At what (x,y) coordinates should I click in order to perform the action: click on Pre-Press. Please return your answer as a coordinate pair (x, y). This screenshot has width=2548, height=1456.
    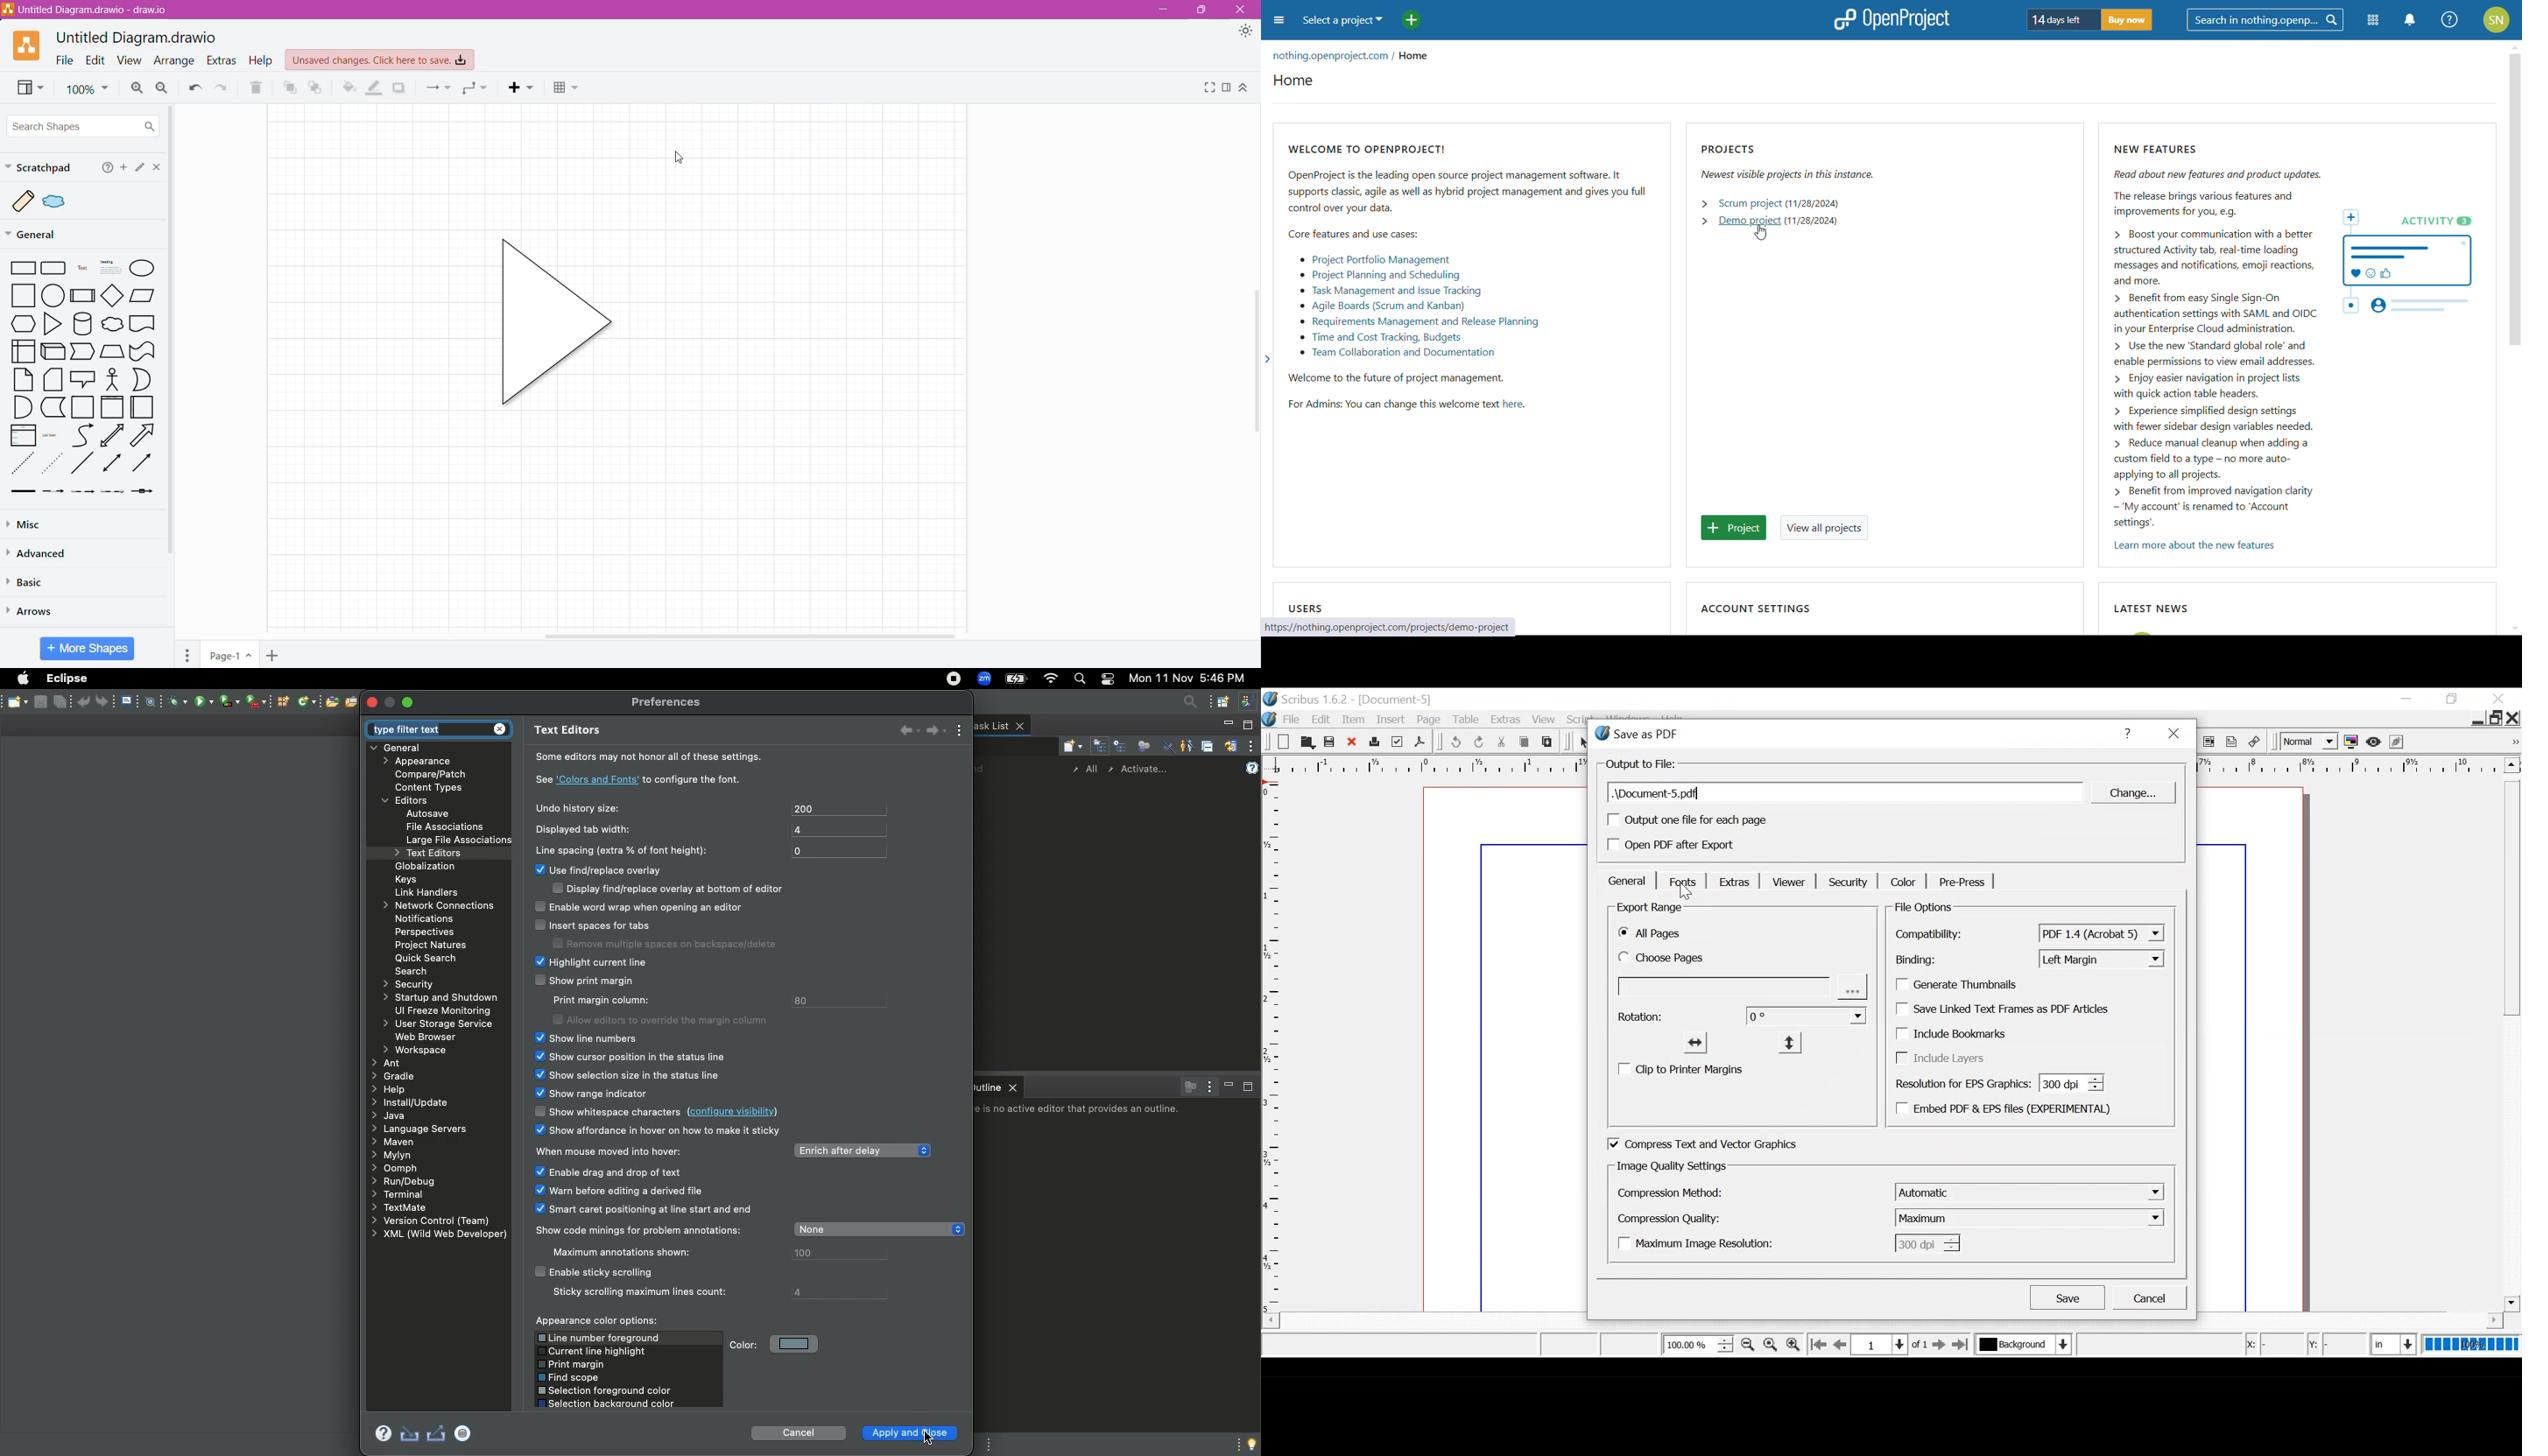
    Looking at the image, I should click on (1959, 882).